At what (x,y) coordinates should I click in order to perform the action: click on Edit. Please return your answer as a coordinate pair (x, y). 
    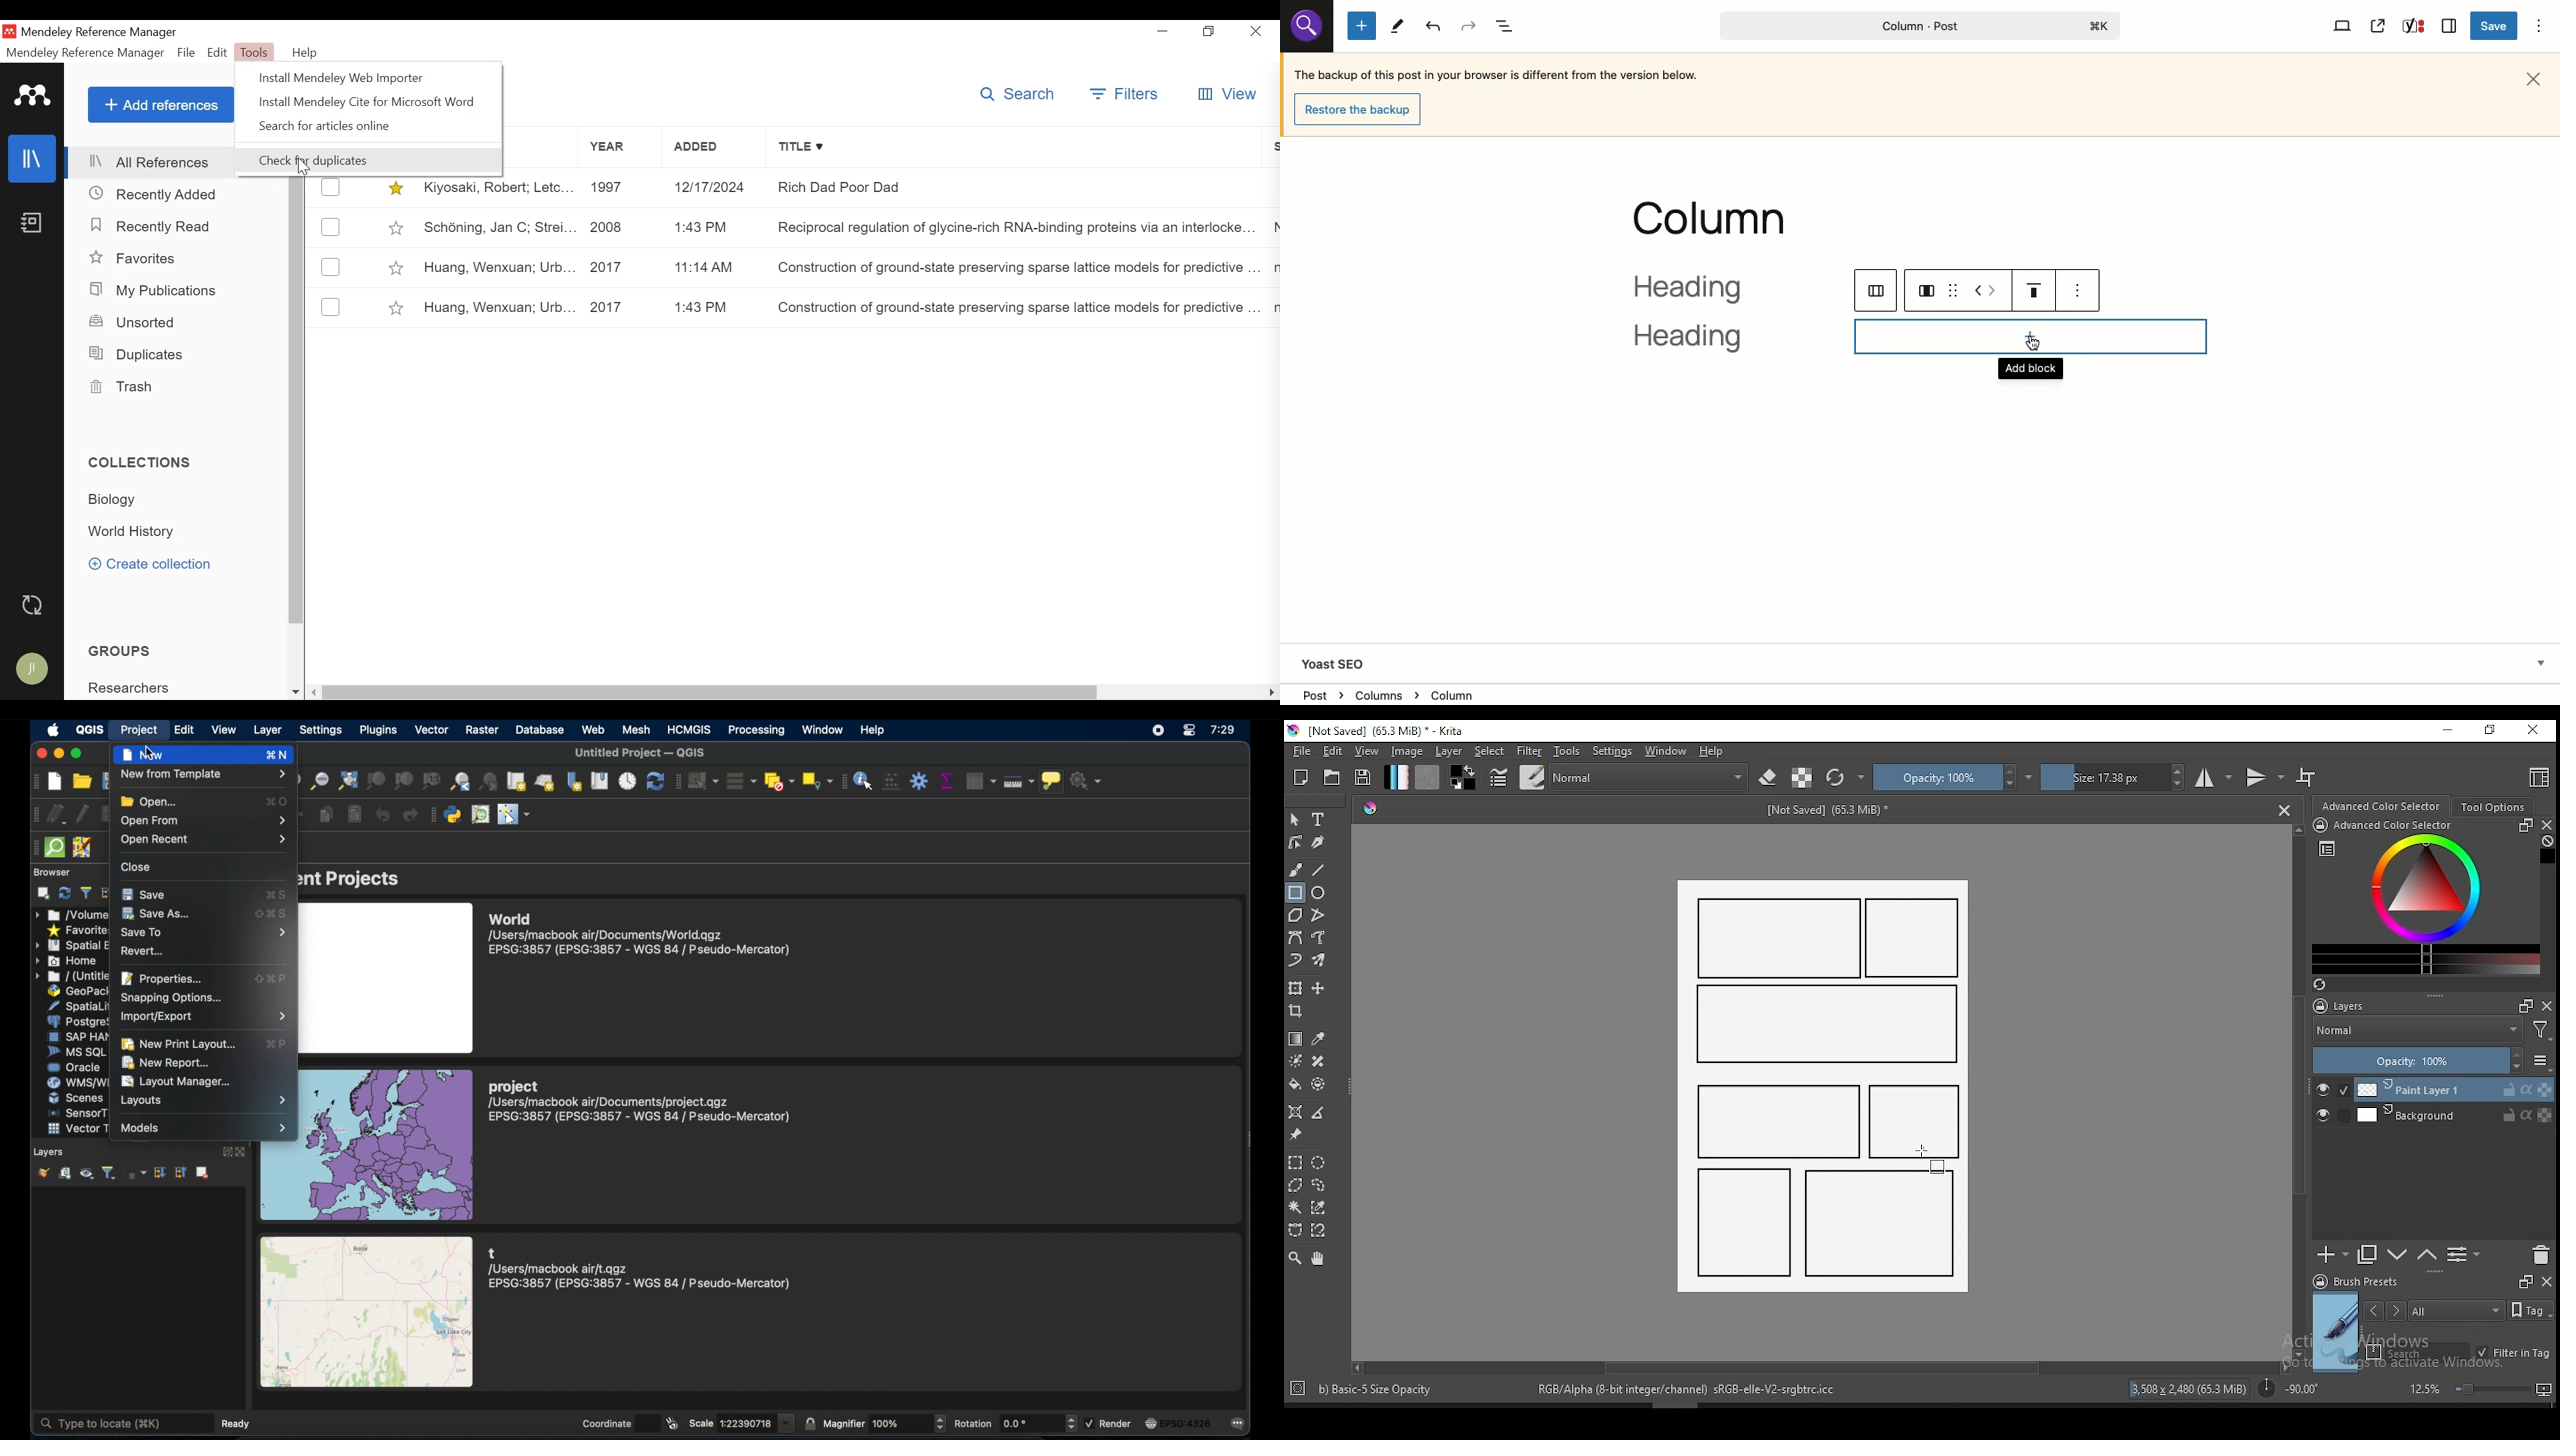
    Looking at the image, I should click on (219, 53).